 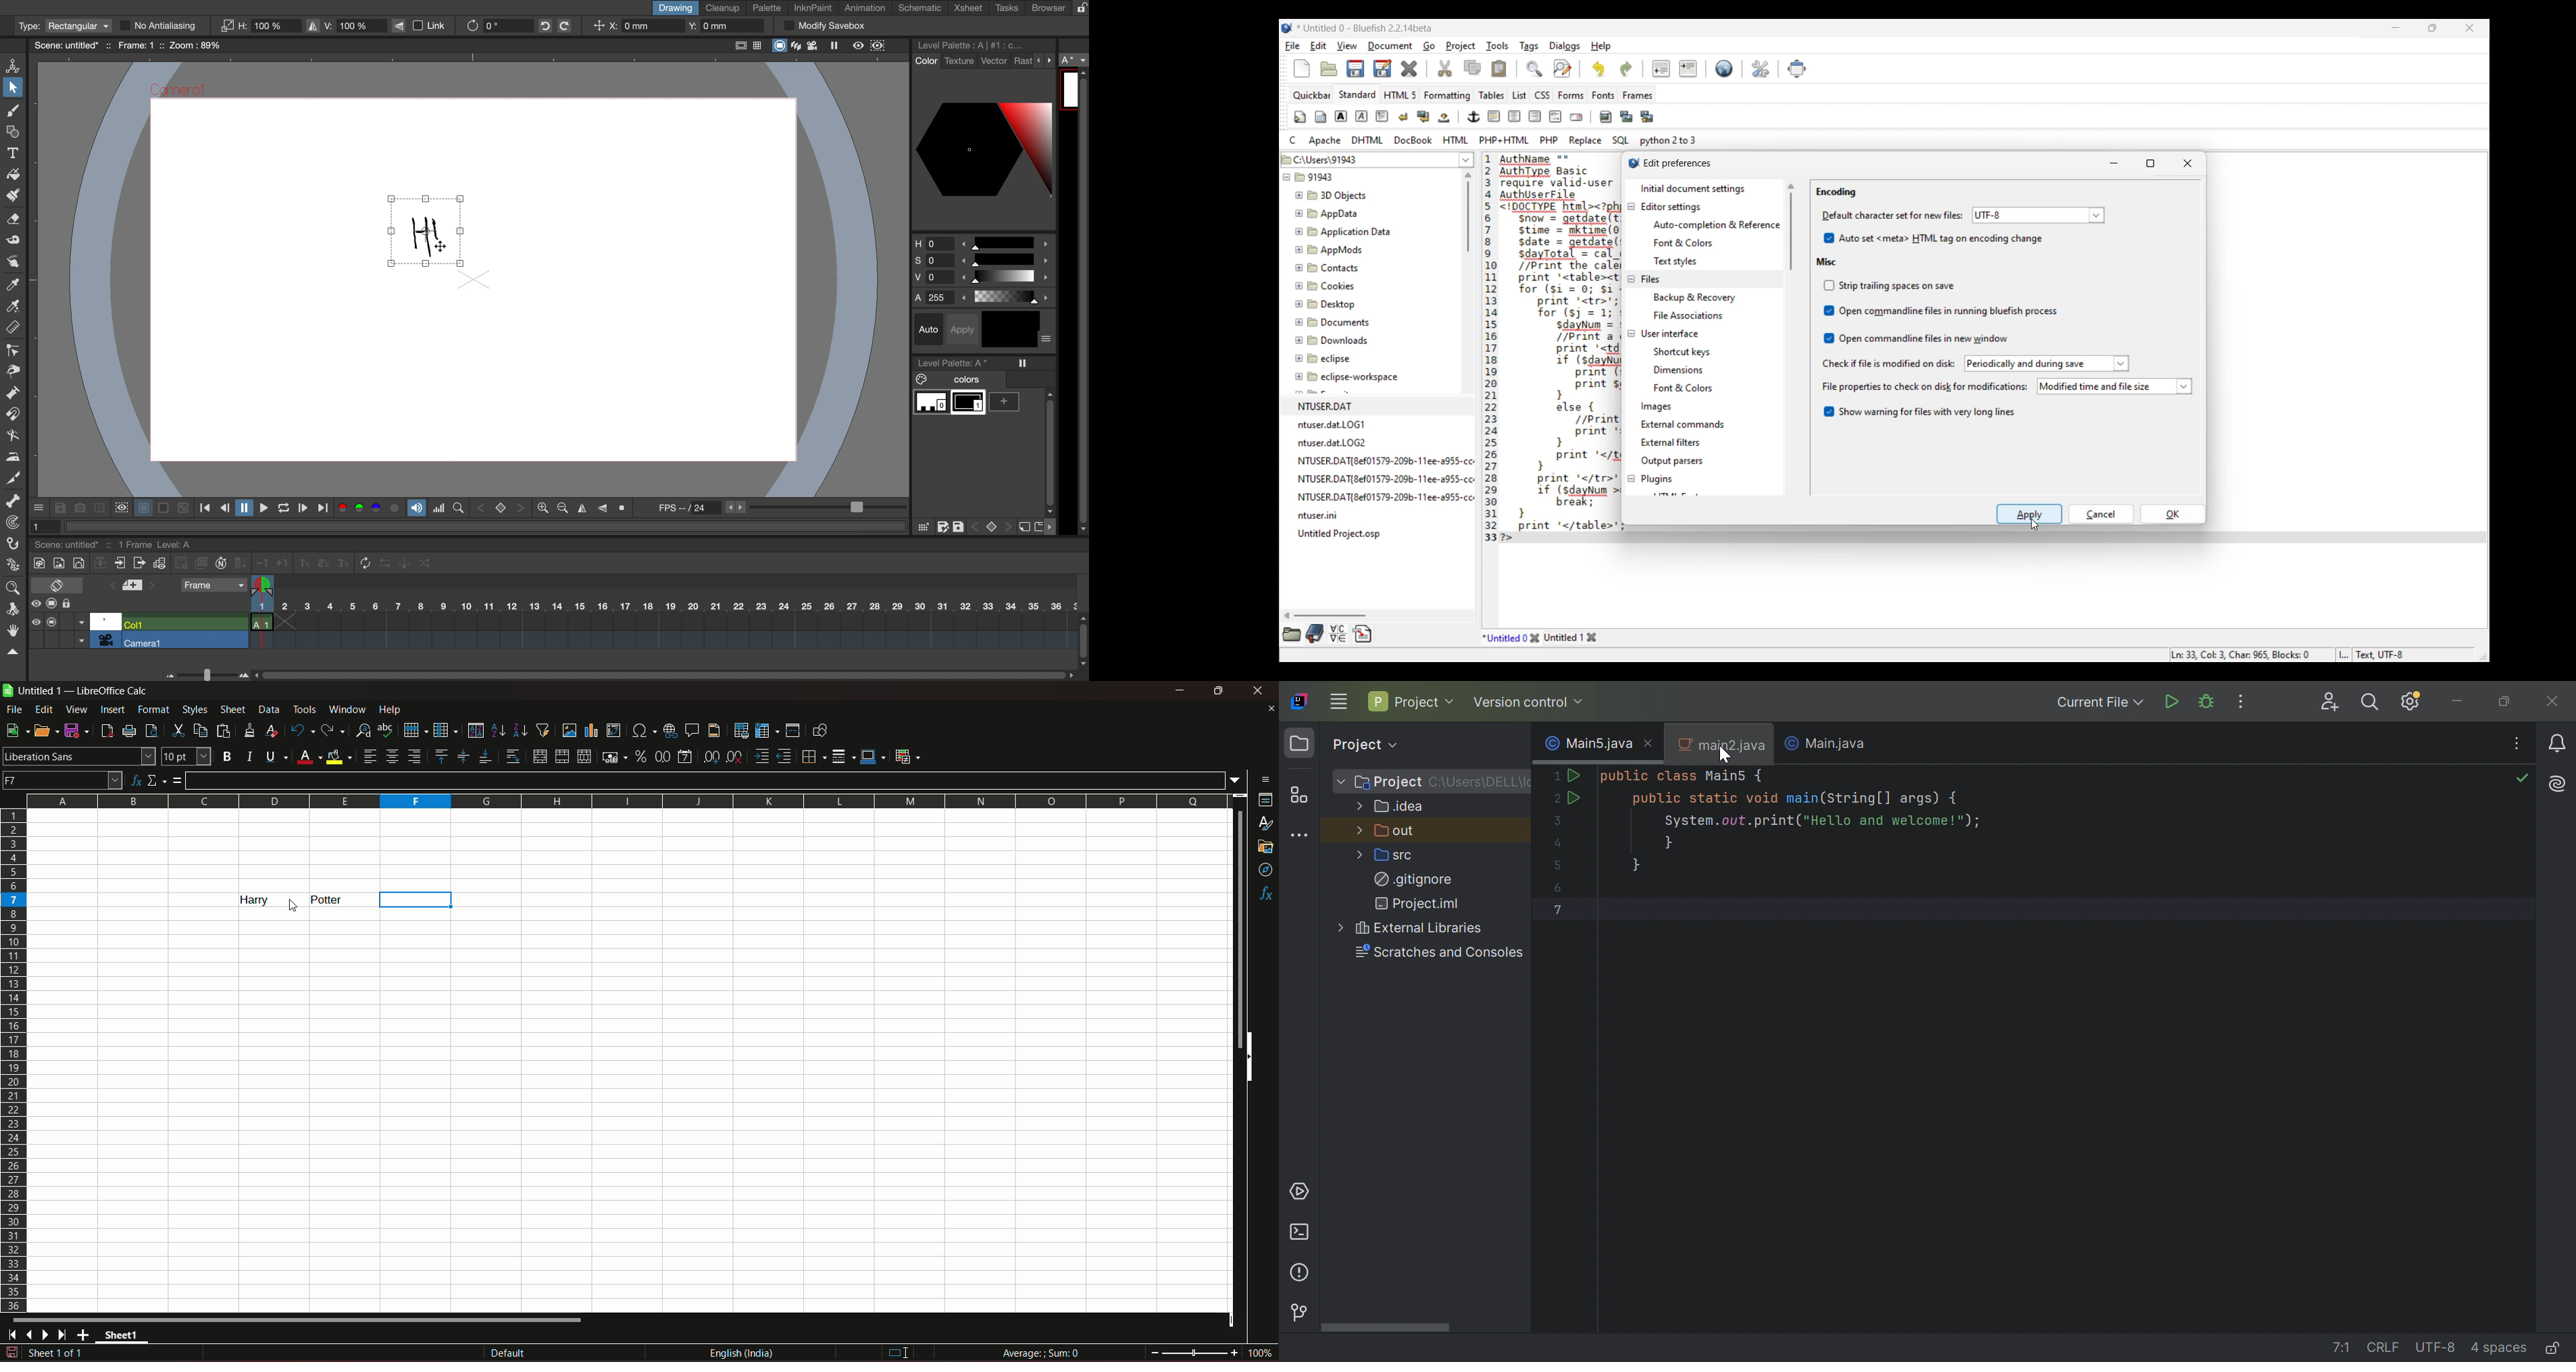 I want to click on horizontal scaling, so click(x=260, y=26).